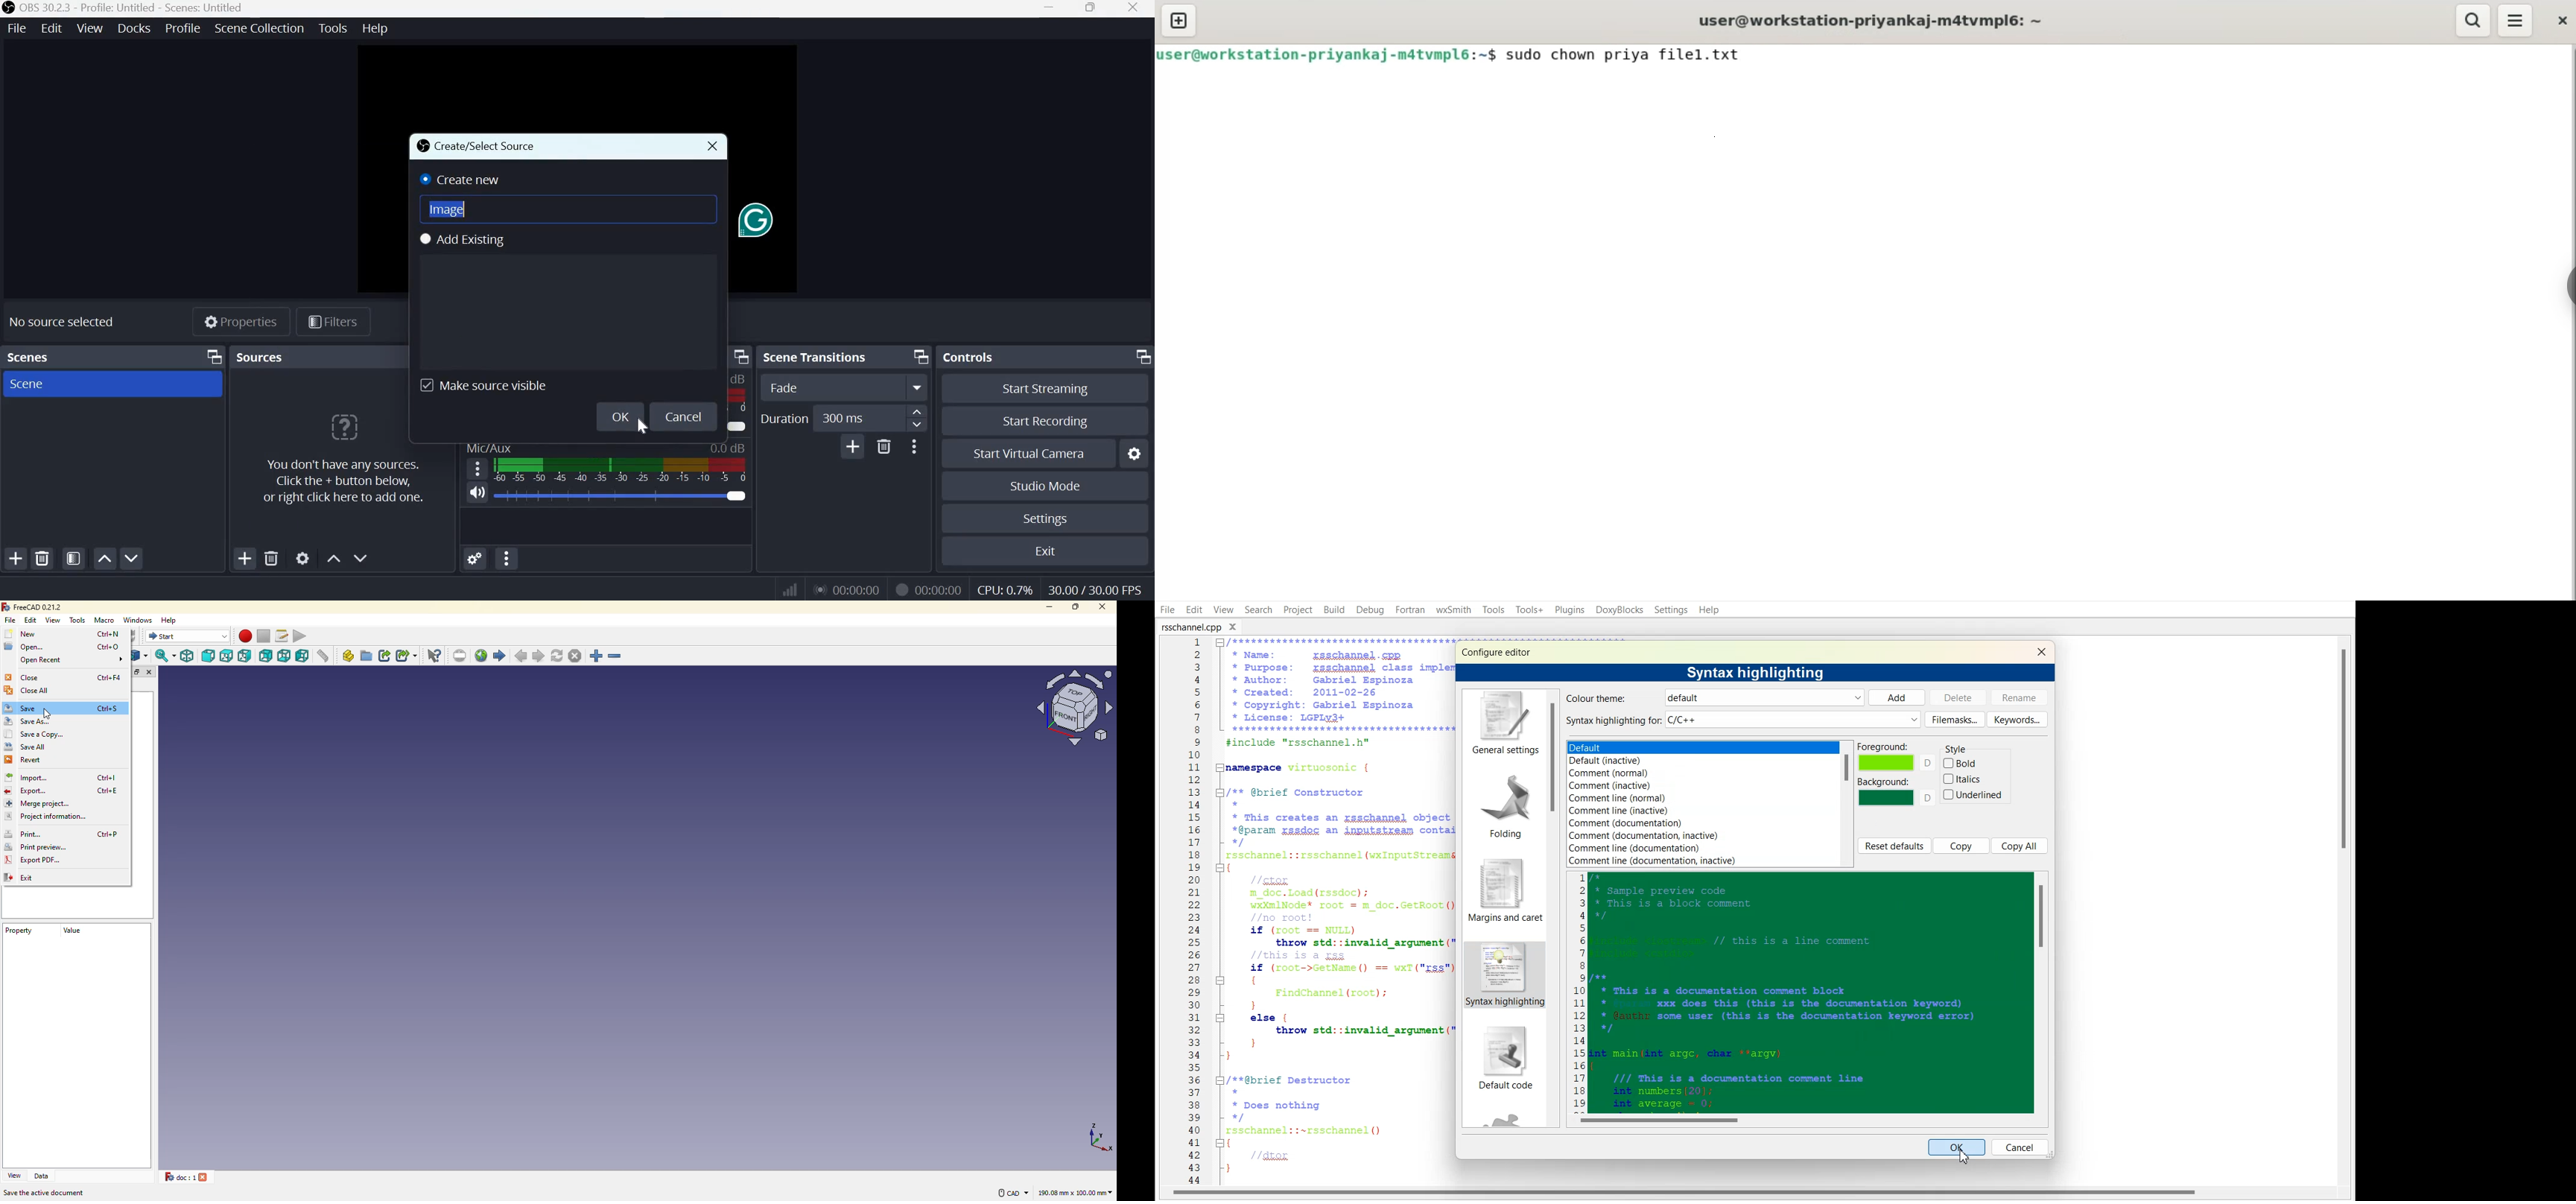 The height and width of the screenshot is (1204, 2576). What do you see at coordinates (480, 147) in the screenshot?
I see `Create/Select Source` at bounding box center [480, 147].